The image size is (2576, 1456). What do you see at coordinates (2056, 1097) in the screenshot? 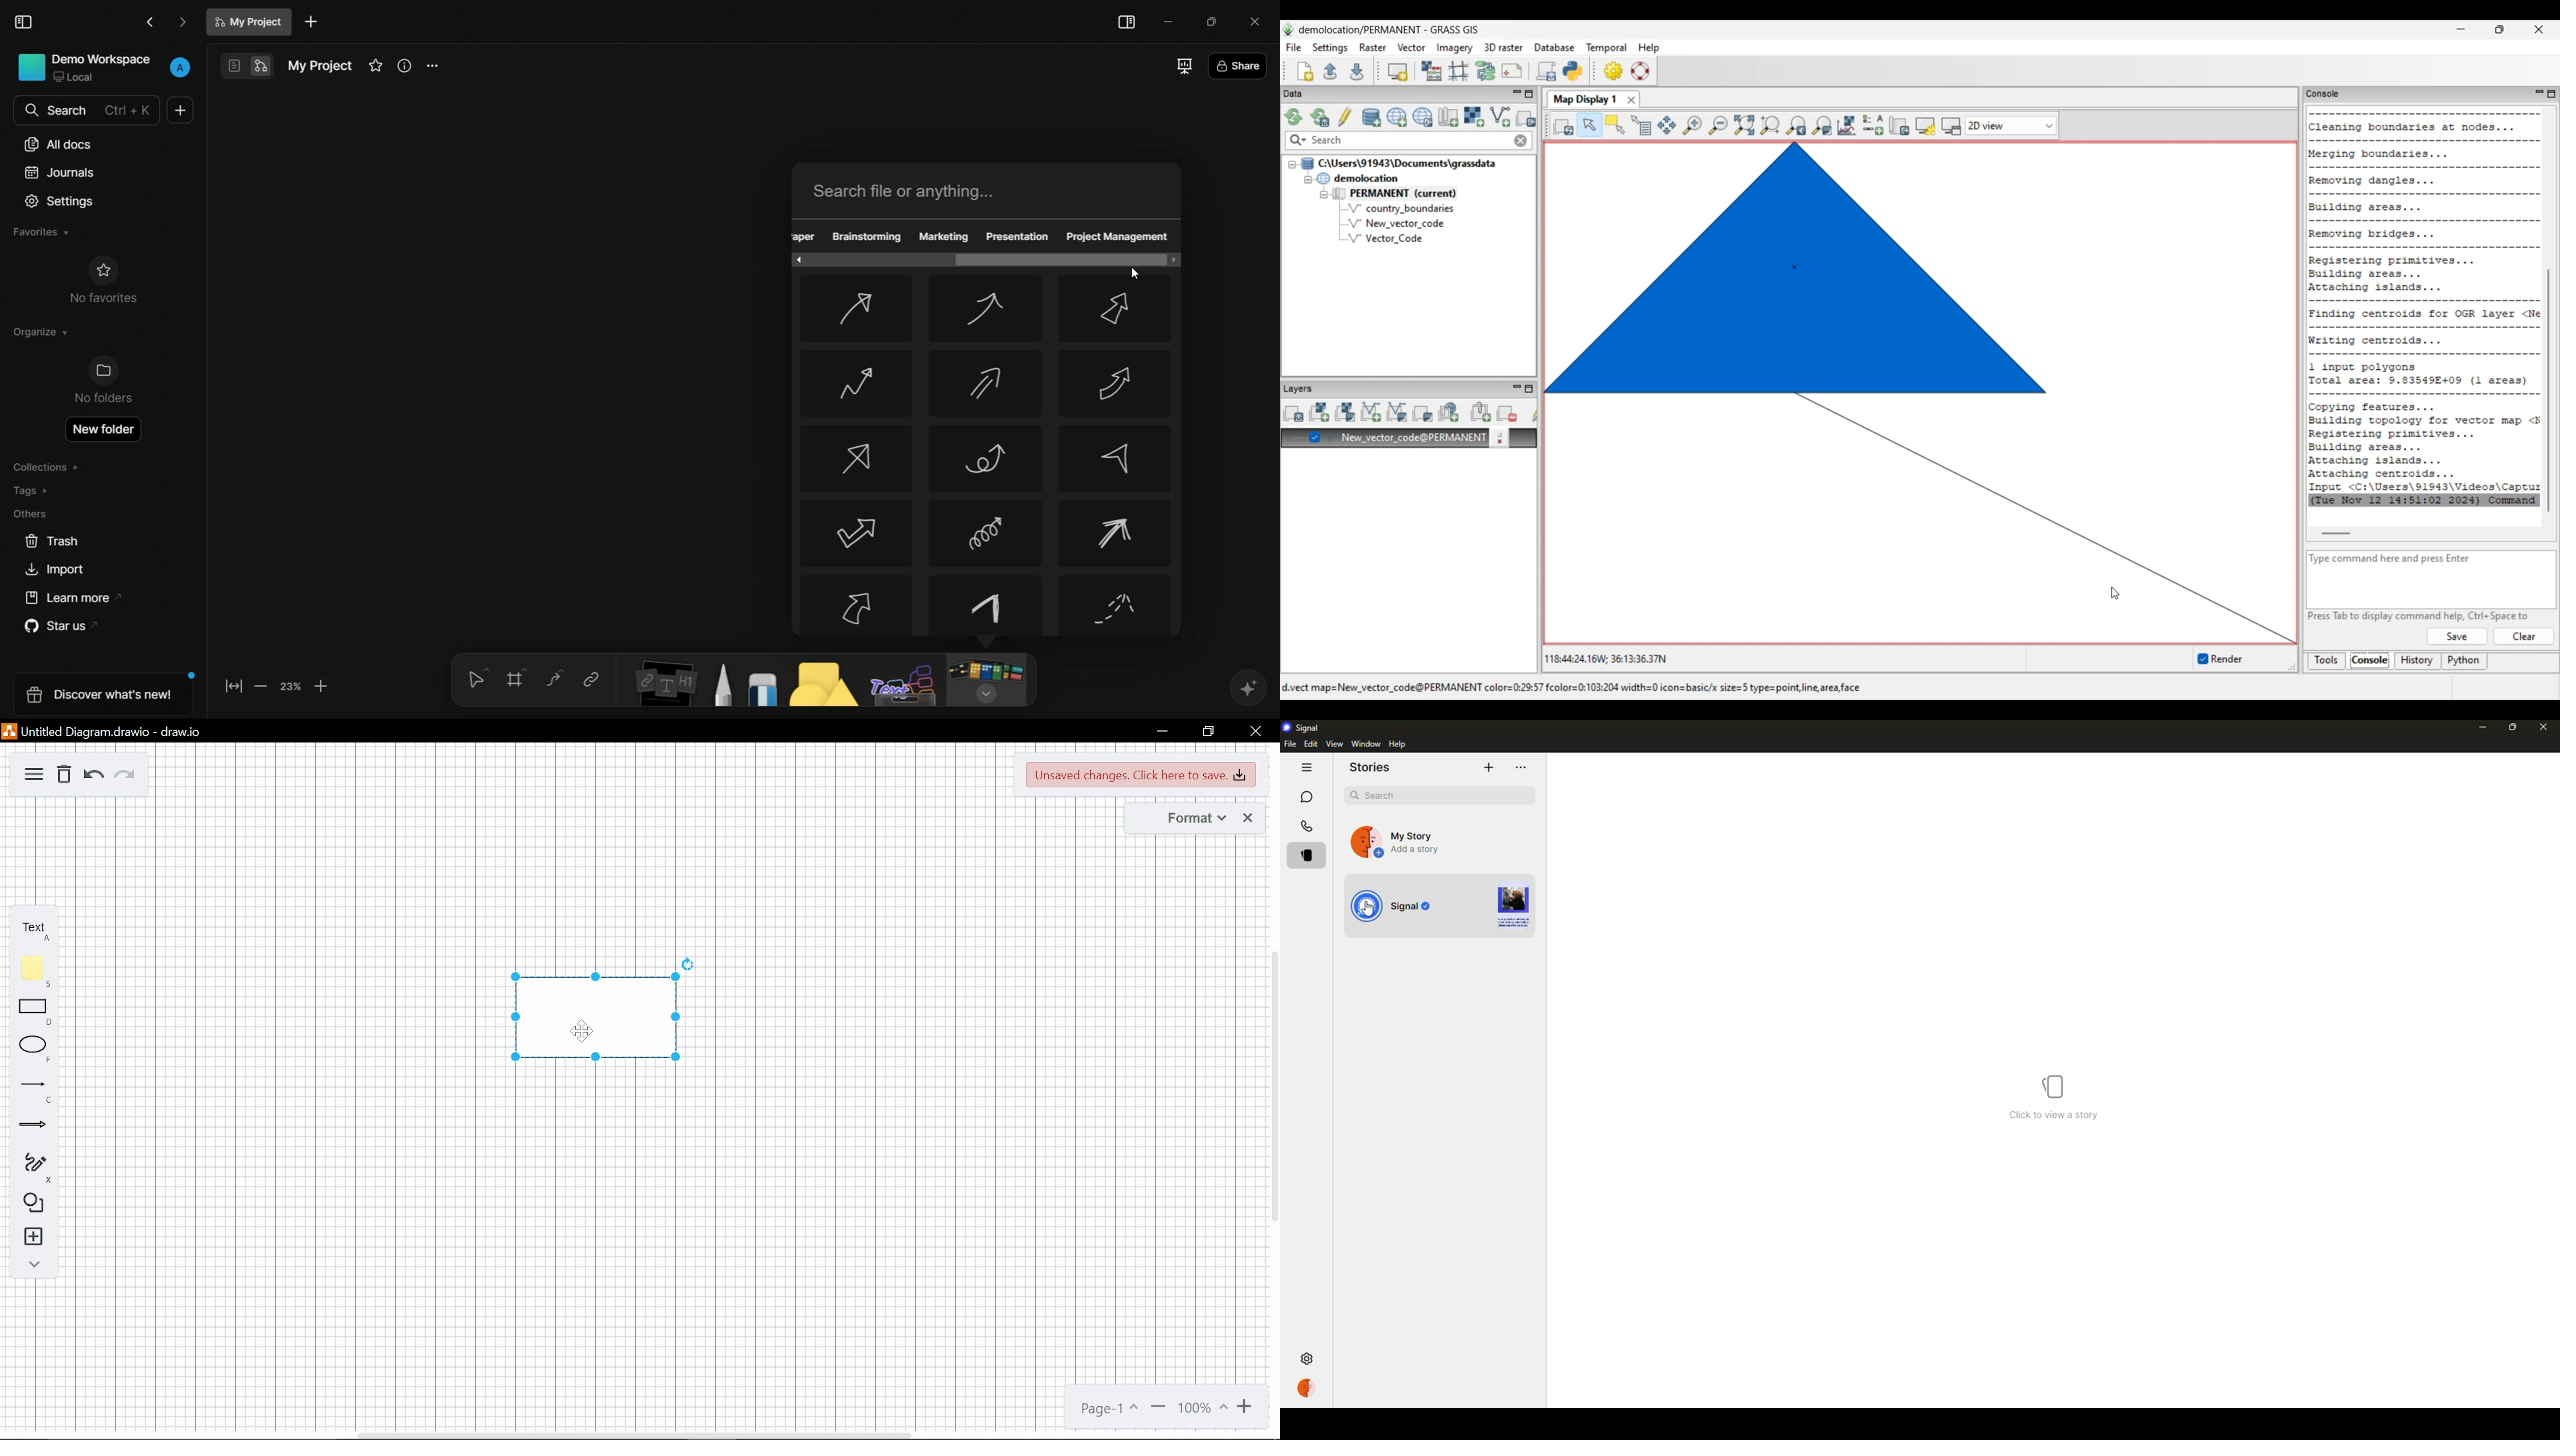
I see `click to view a story` at bounding box center [2056, 1097].